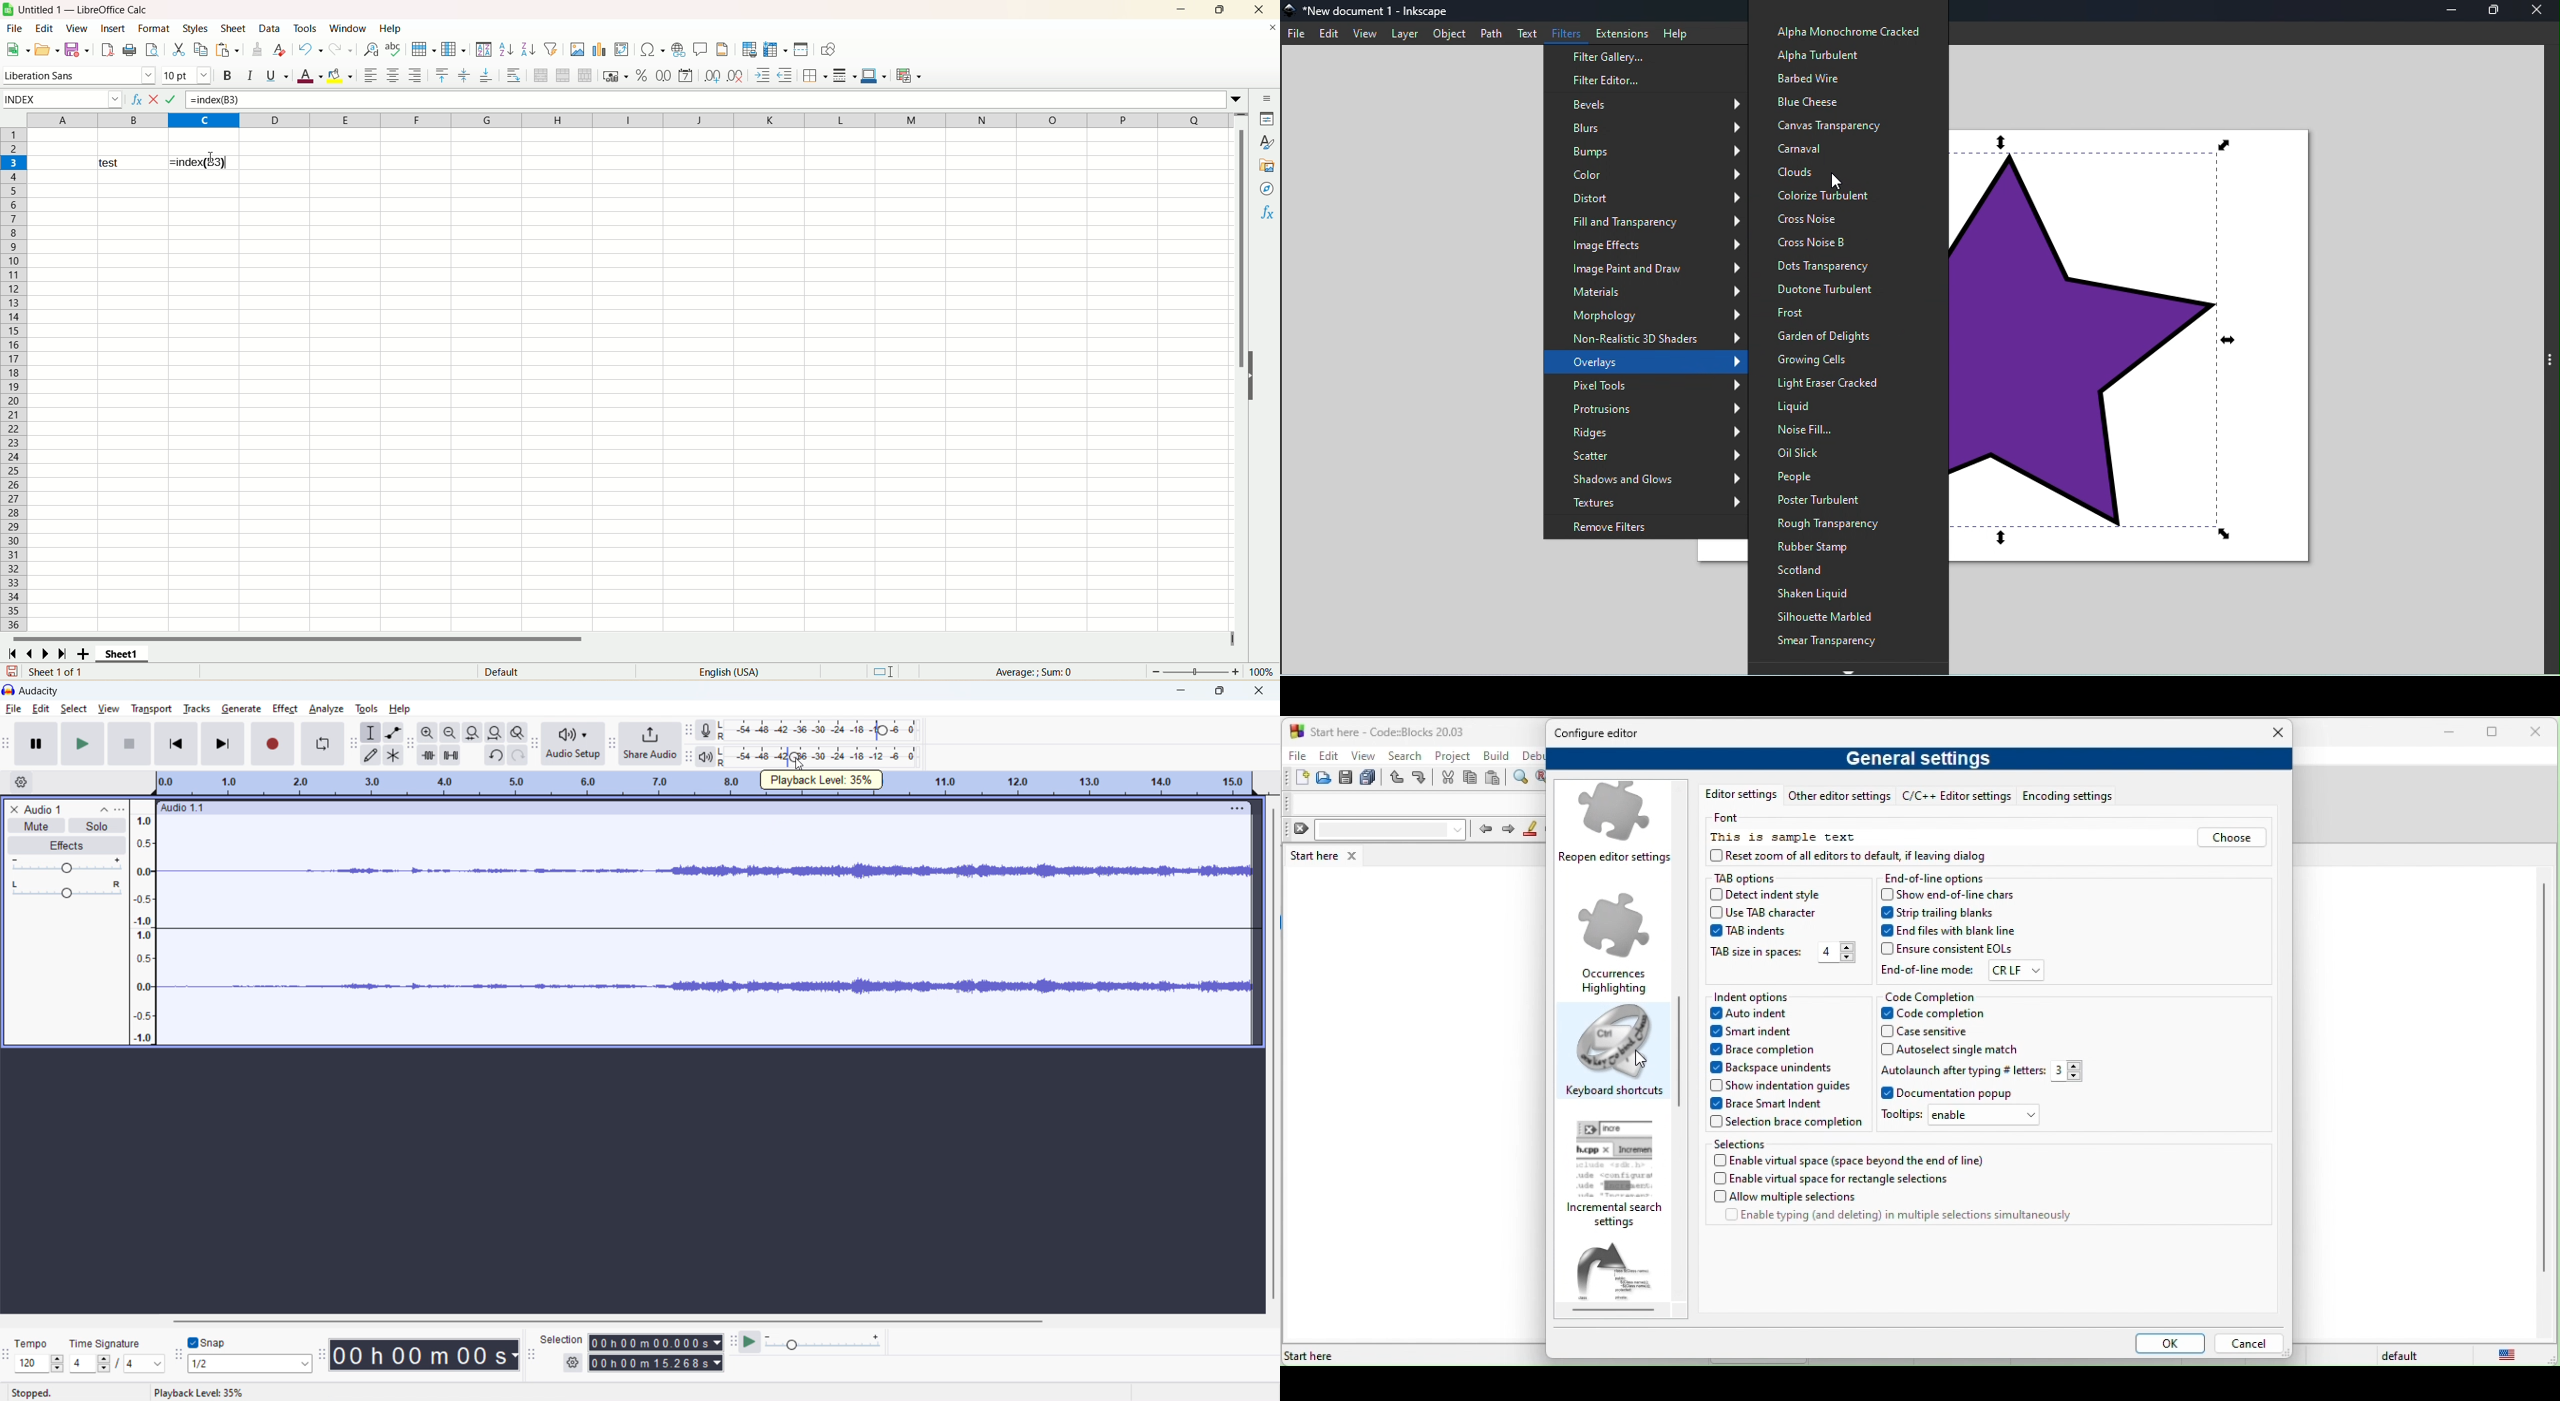  I want to click on border color, so click(874, 75).